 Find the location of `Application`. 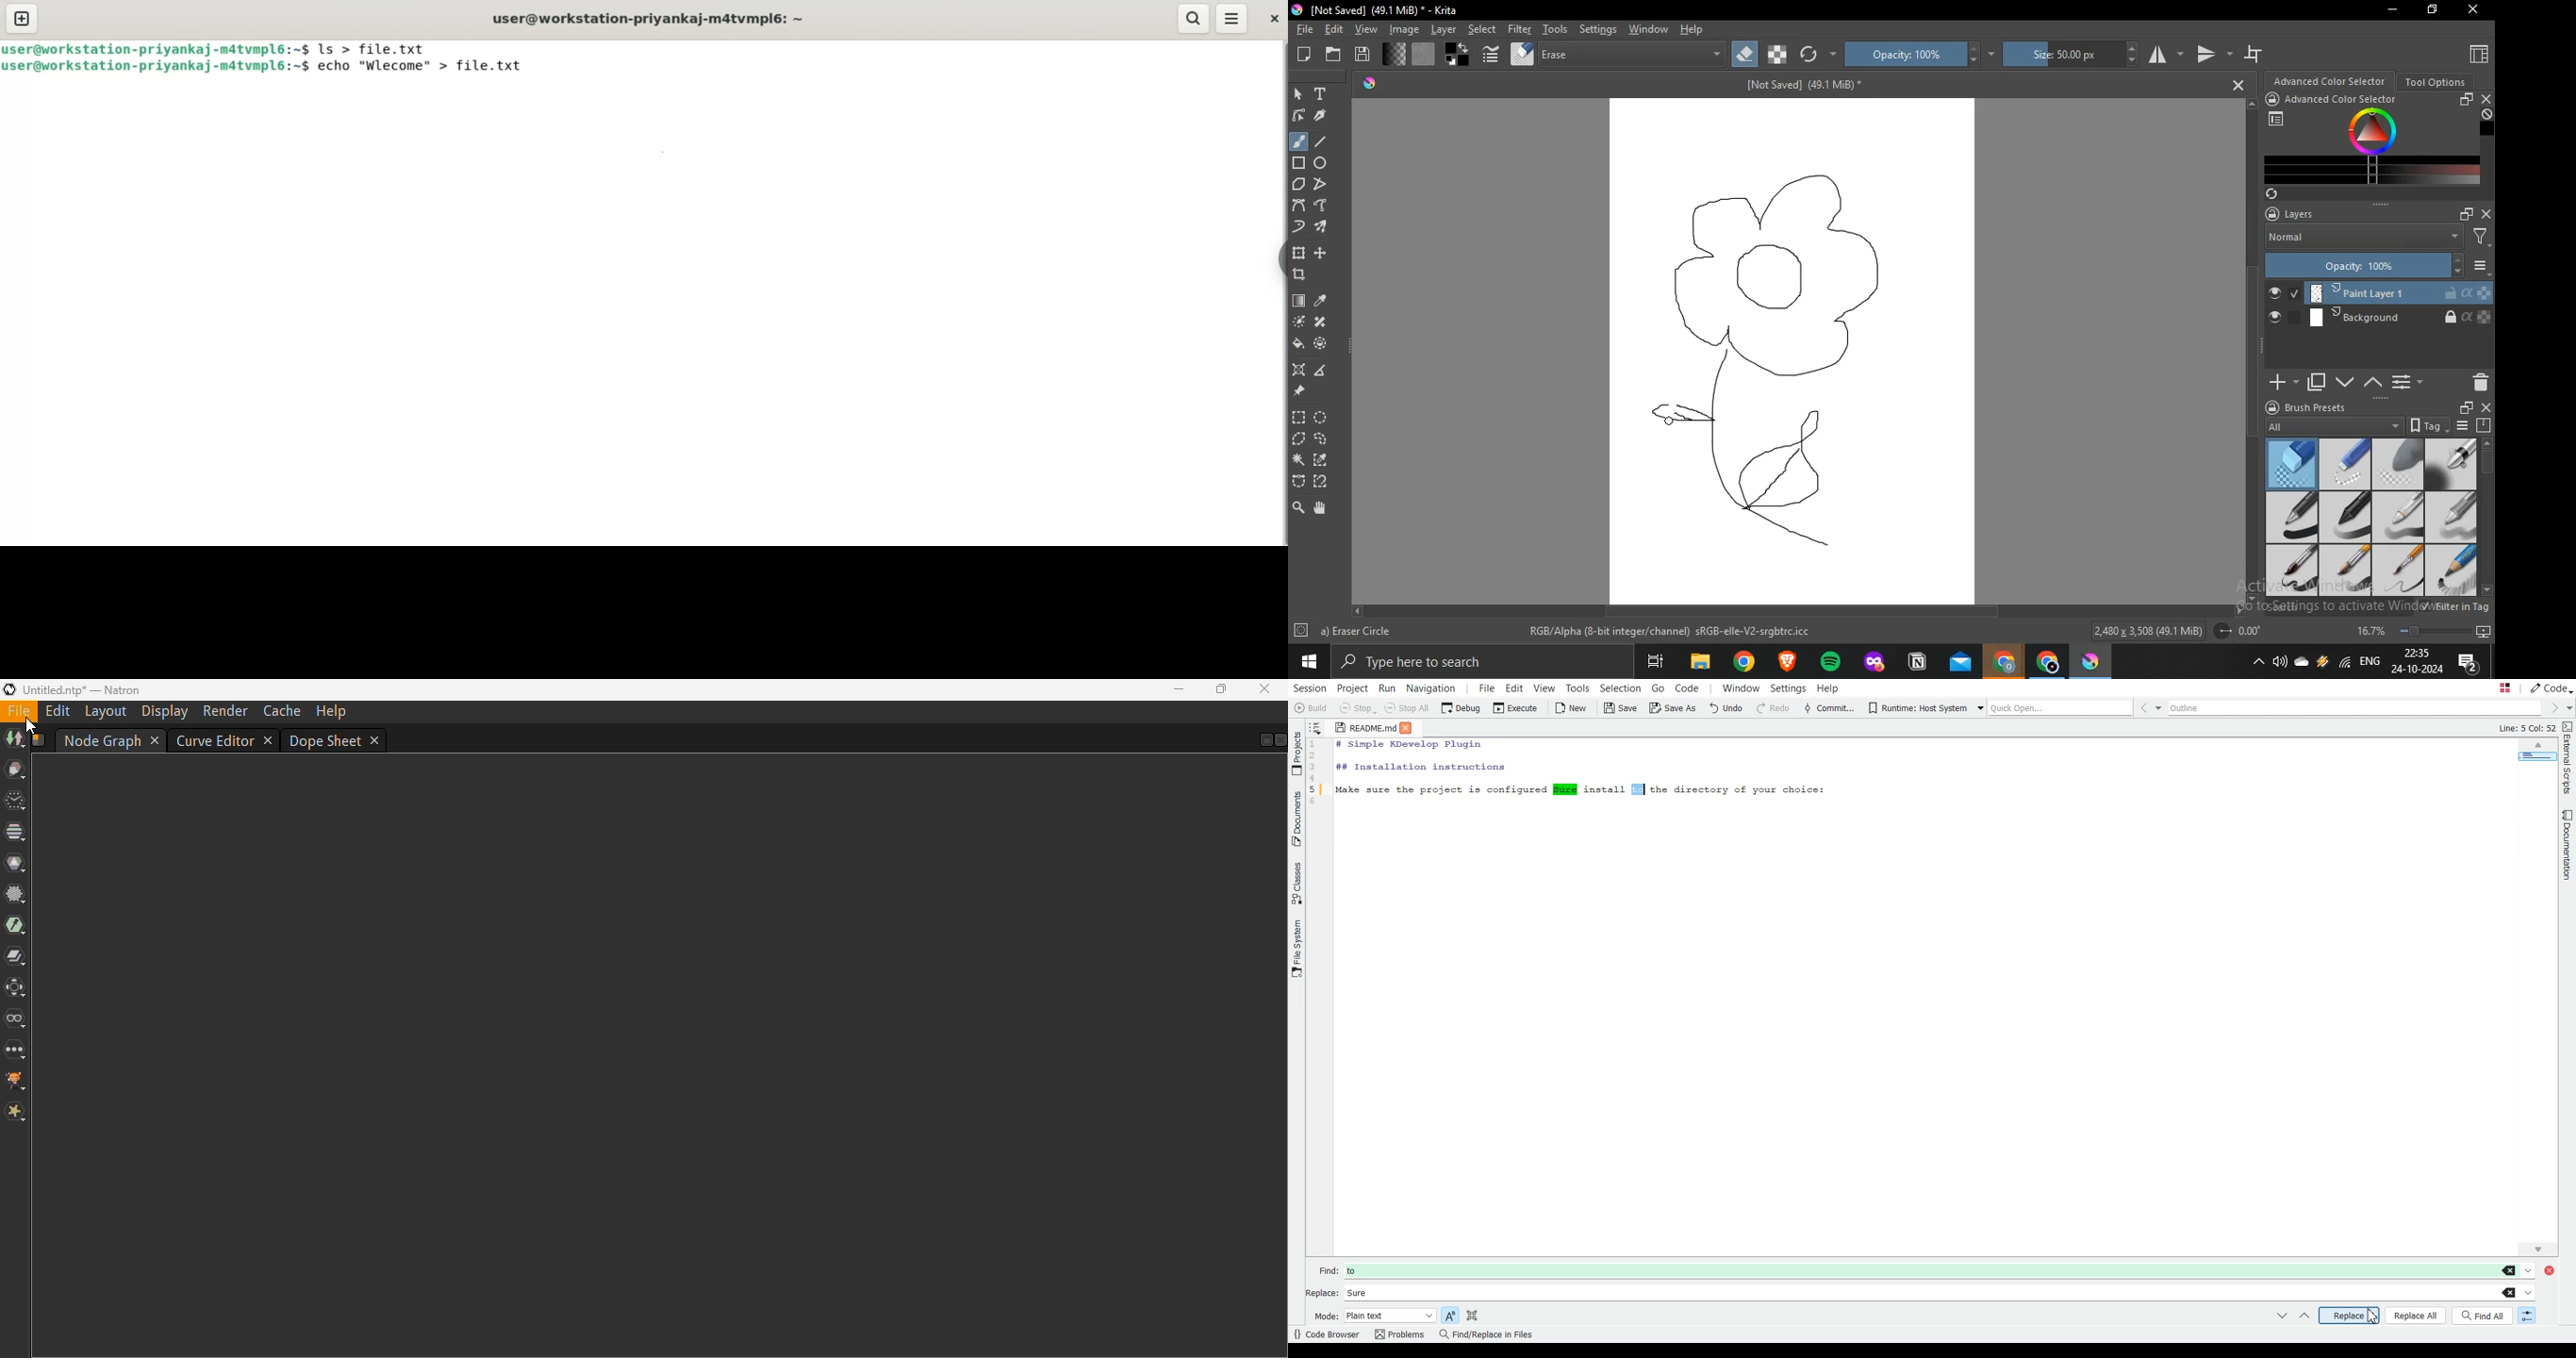

Application is located at coordinates (1697, 662).